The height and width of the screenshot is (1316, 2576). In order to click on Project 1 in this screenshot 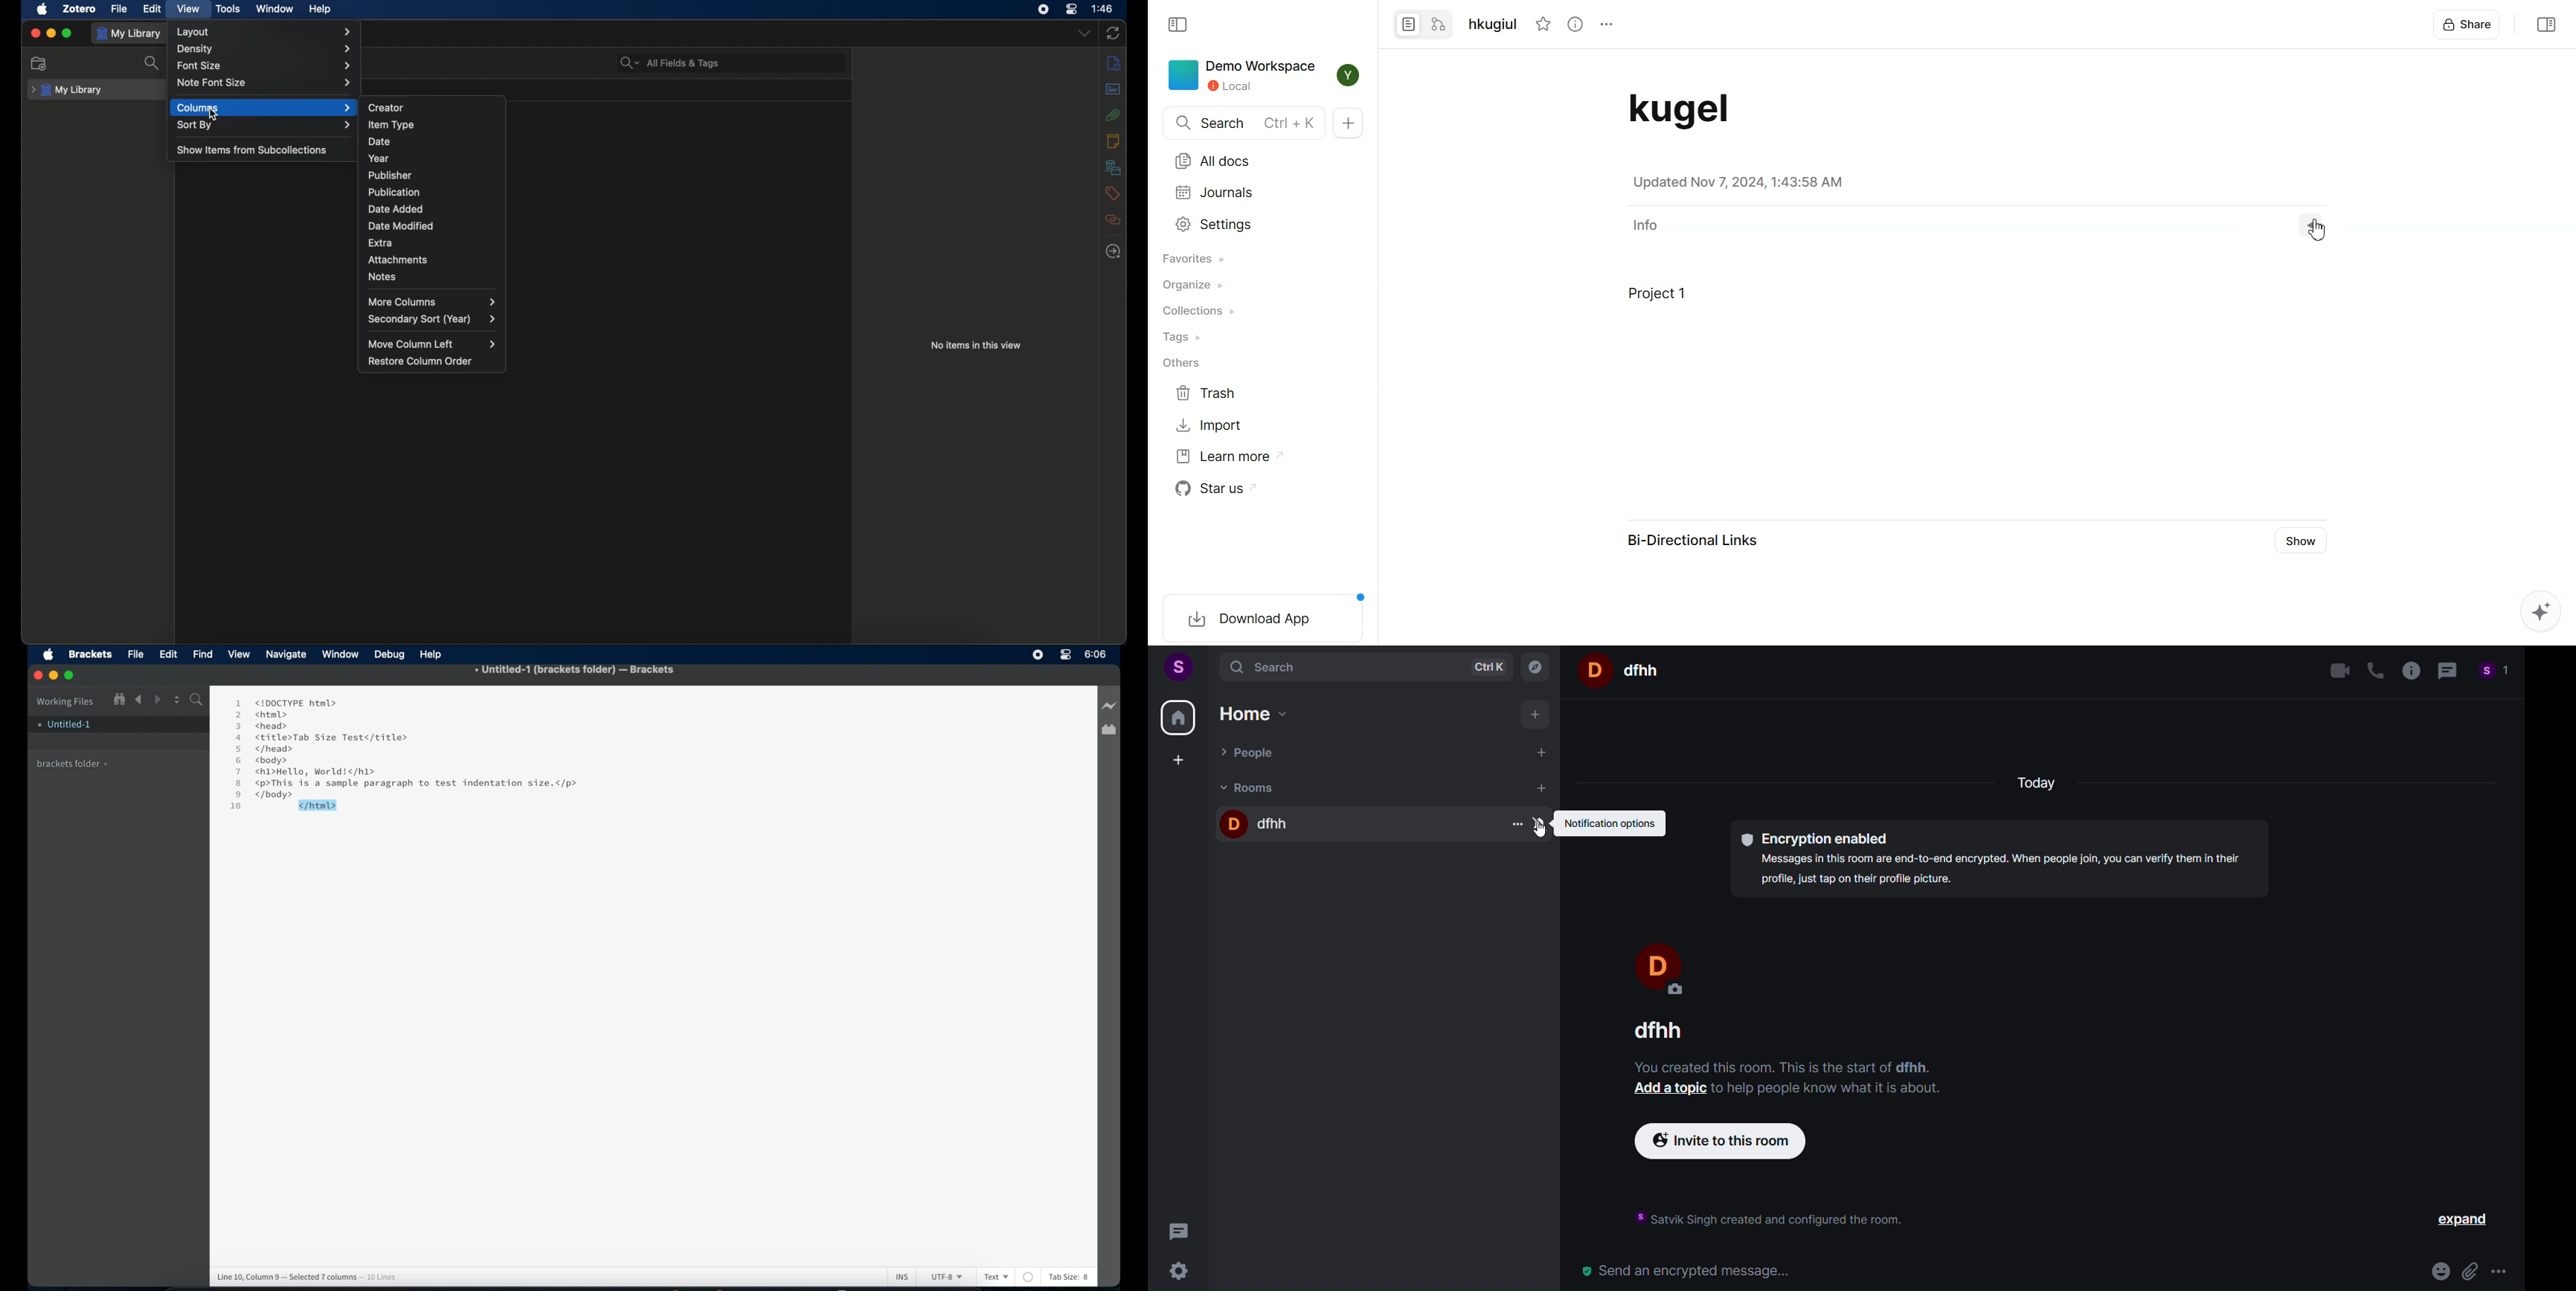, I will do `click(1808, 303)`.